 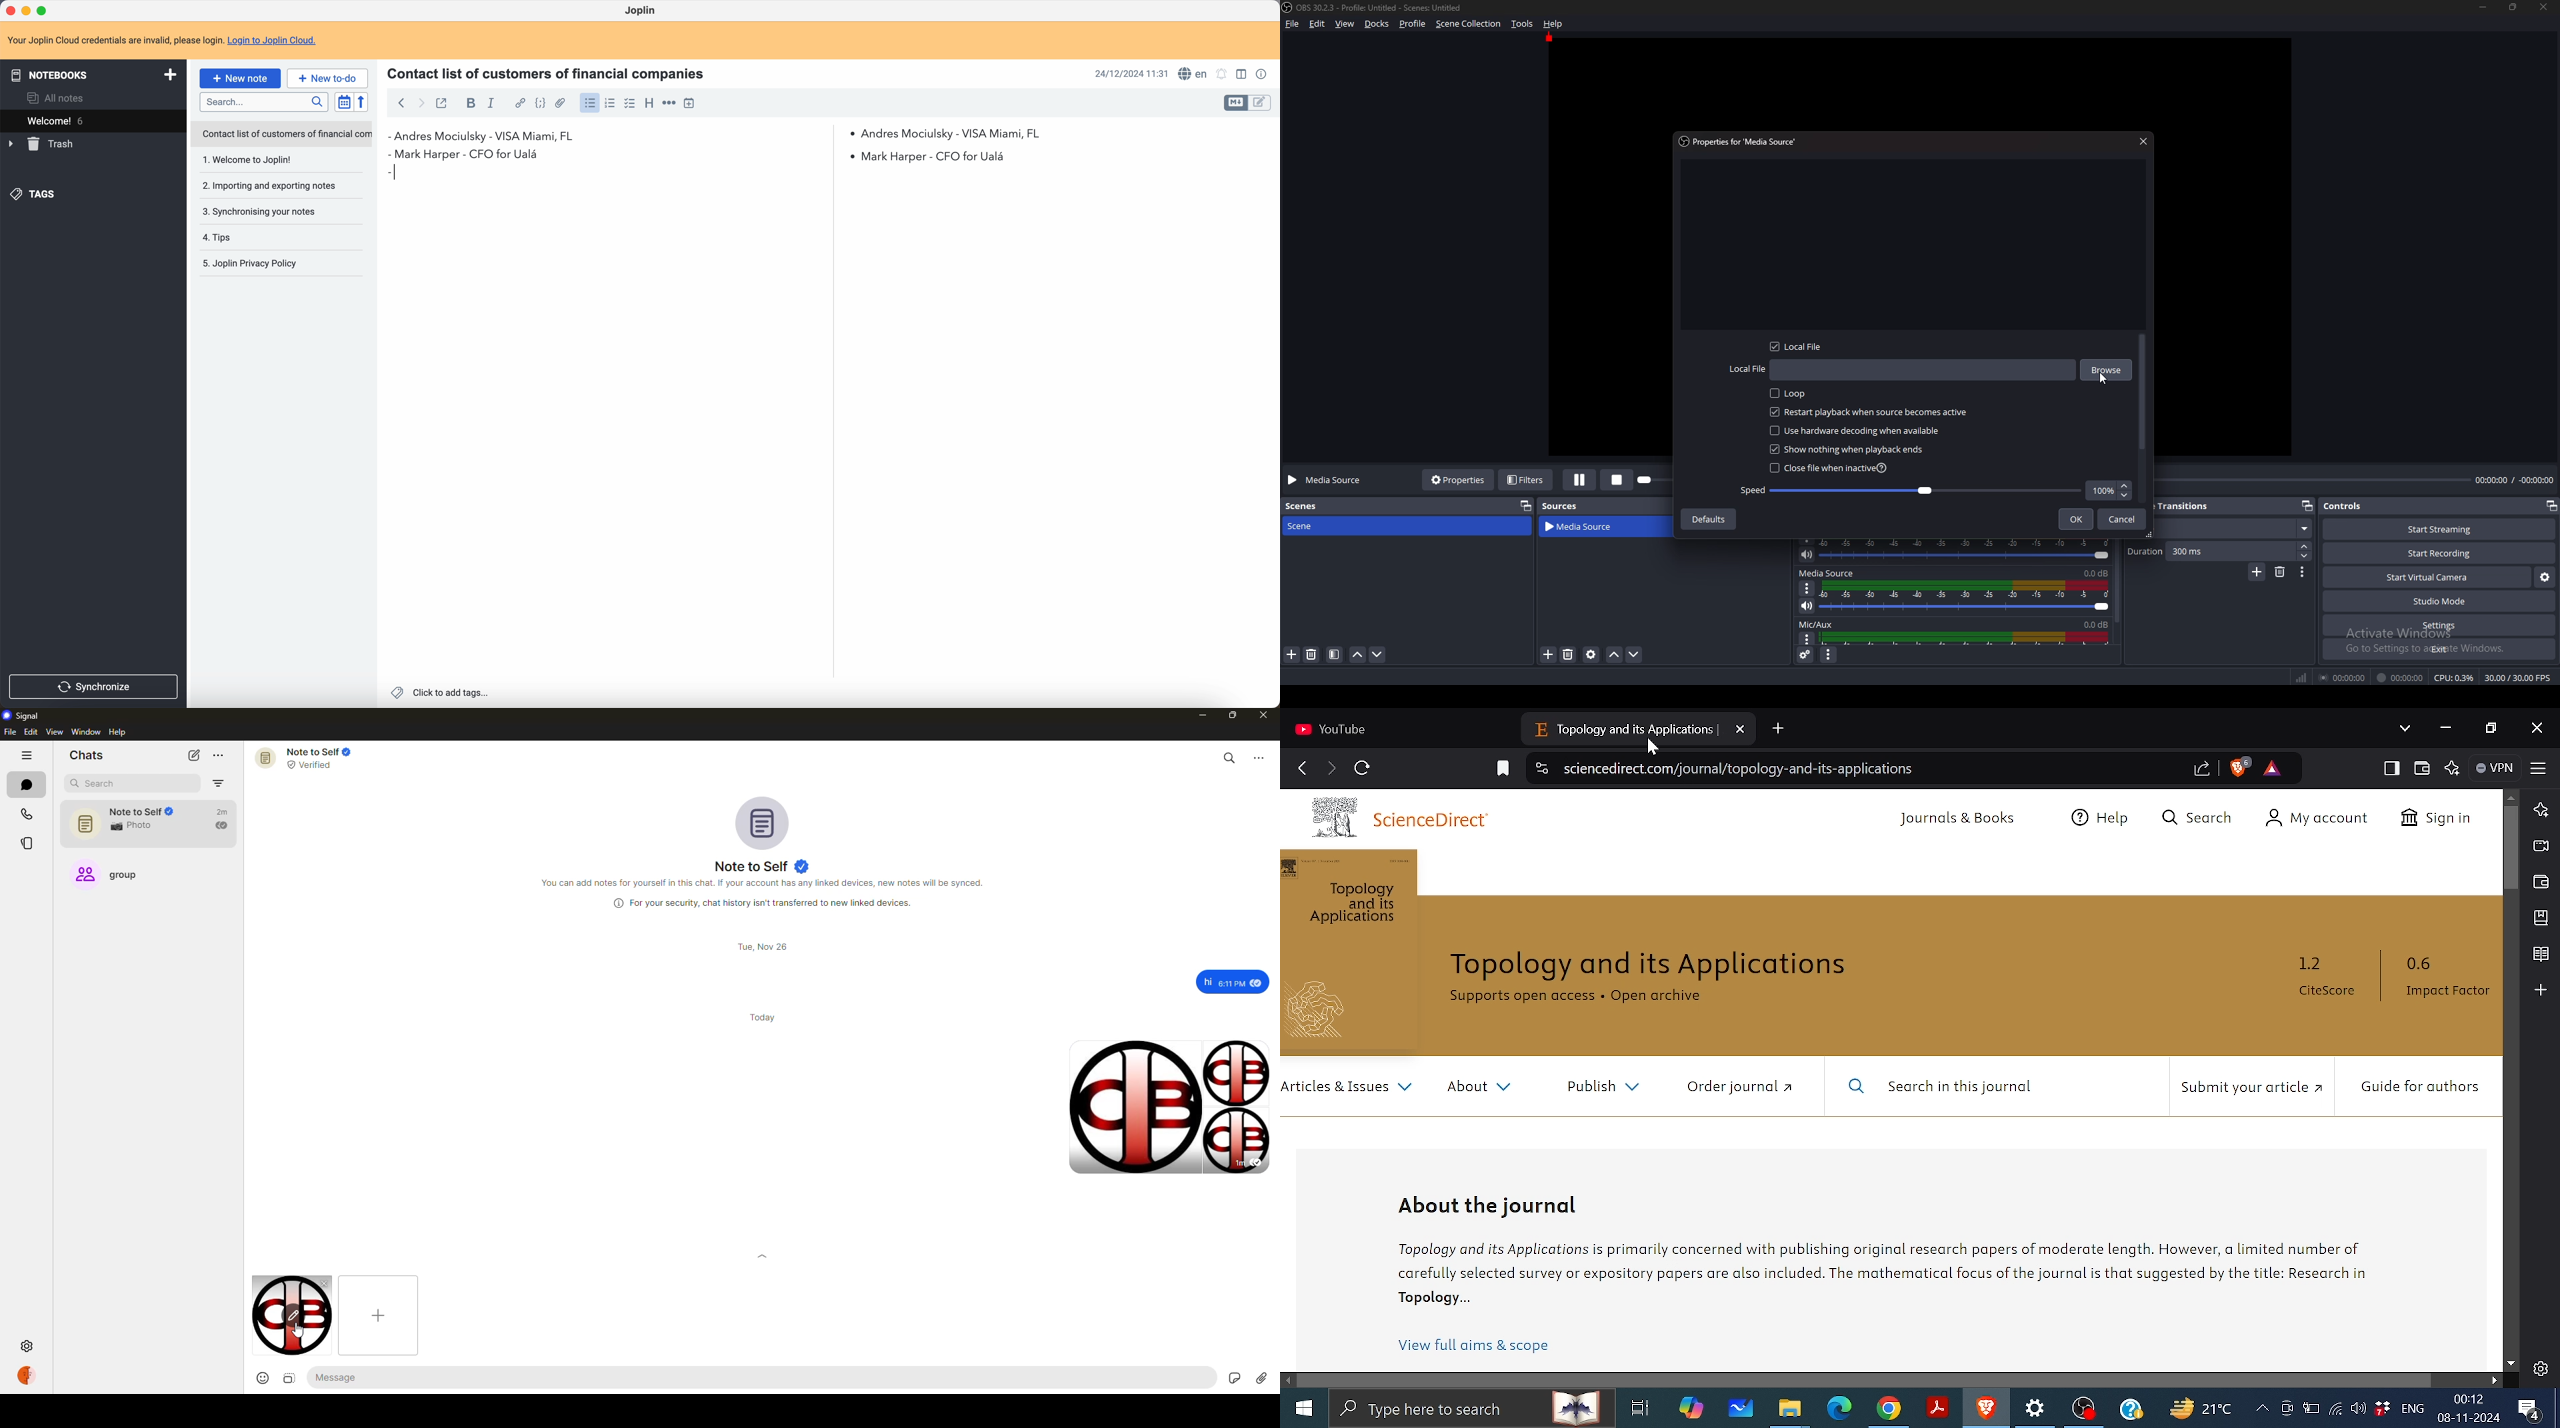 I want to click on click on new note, so click(x=241, y=78).